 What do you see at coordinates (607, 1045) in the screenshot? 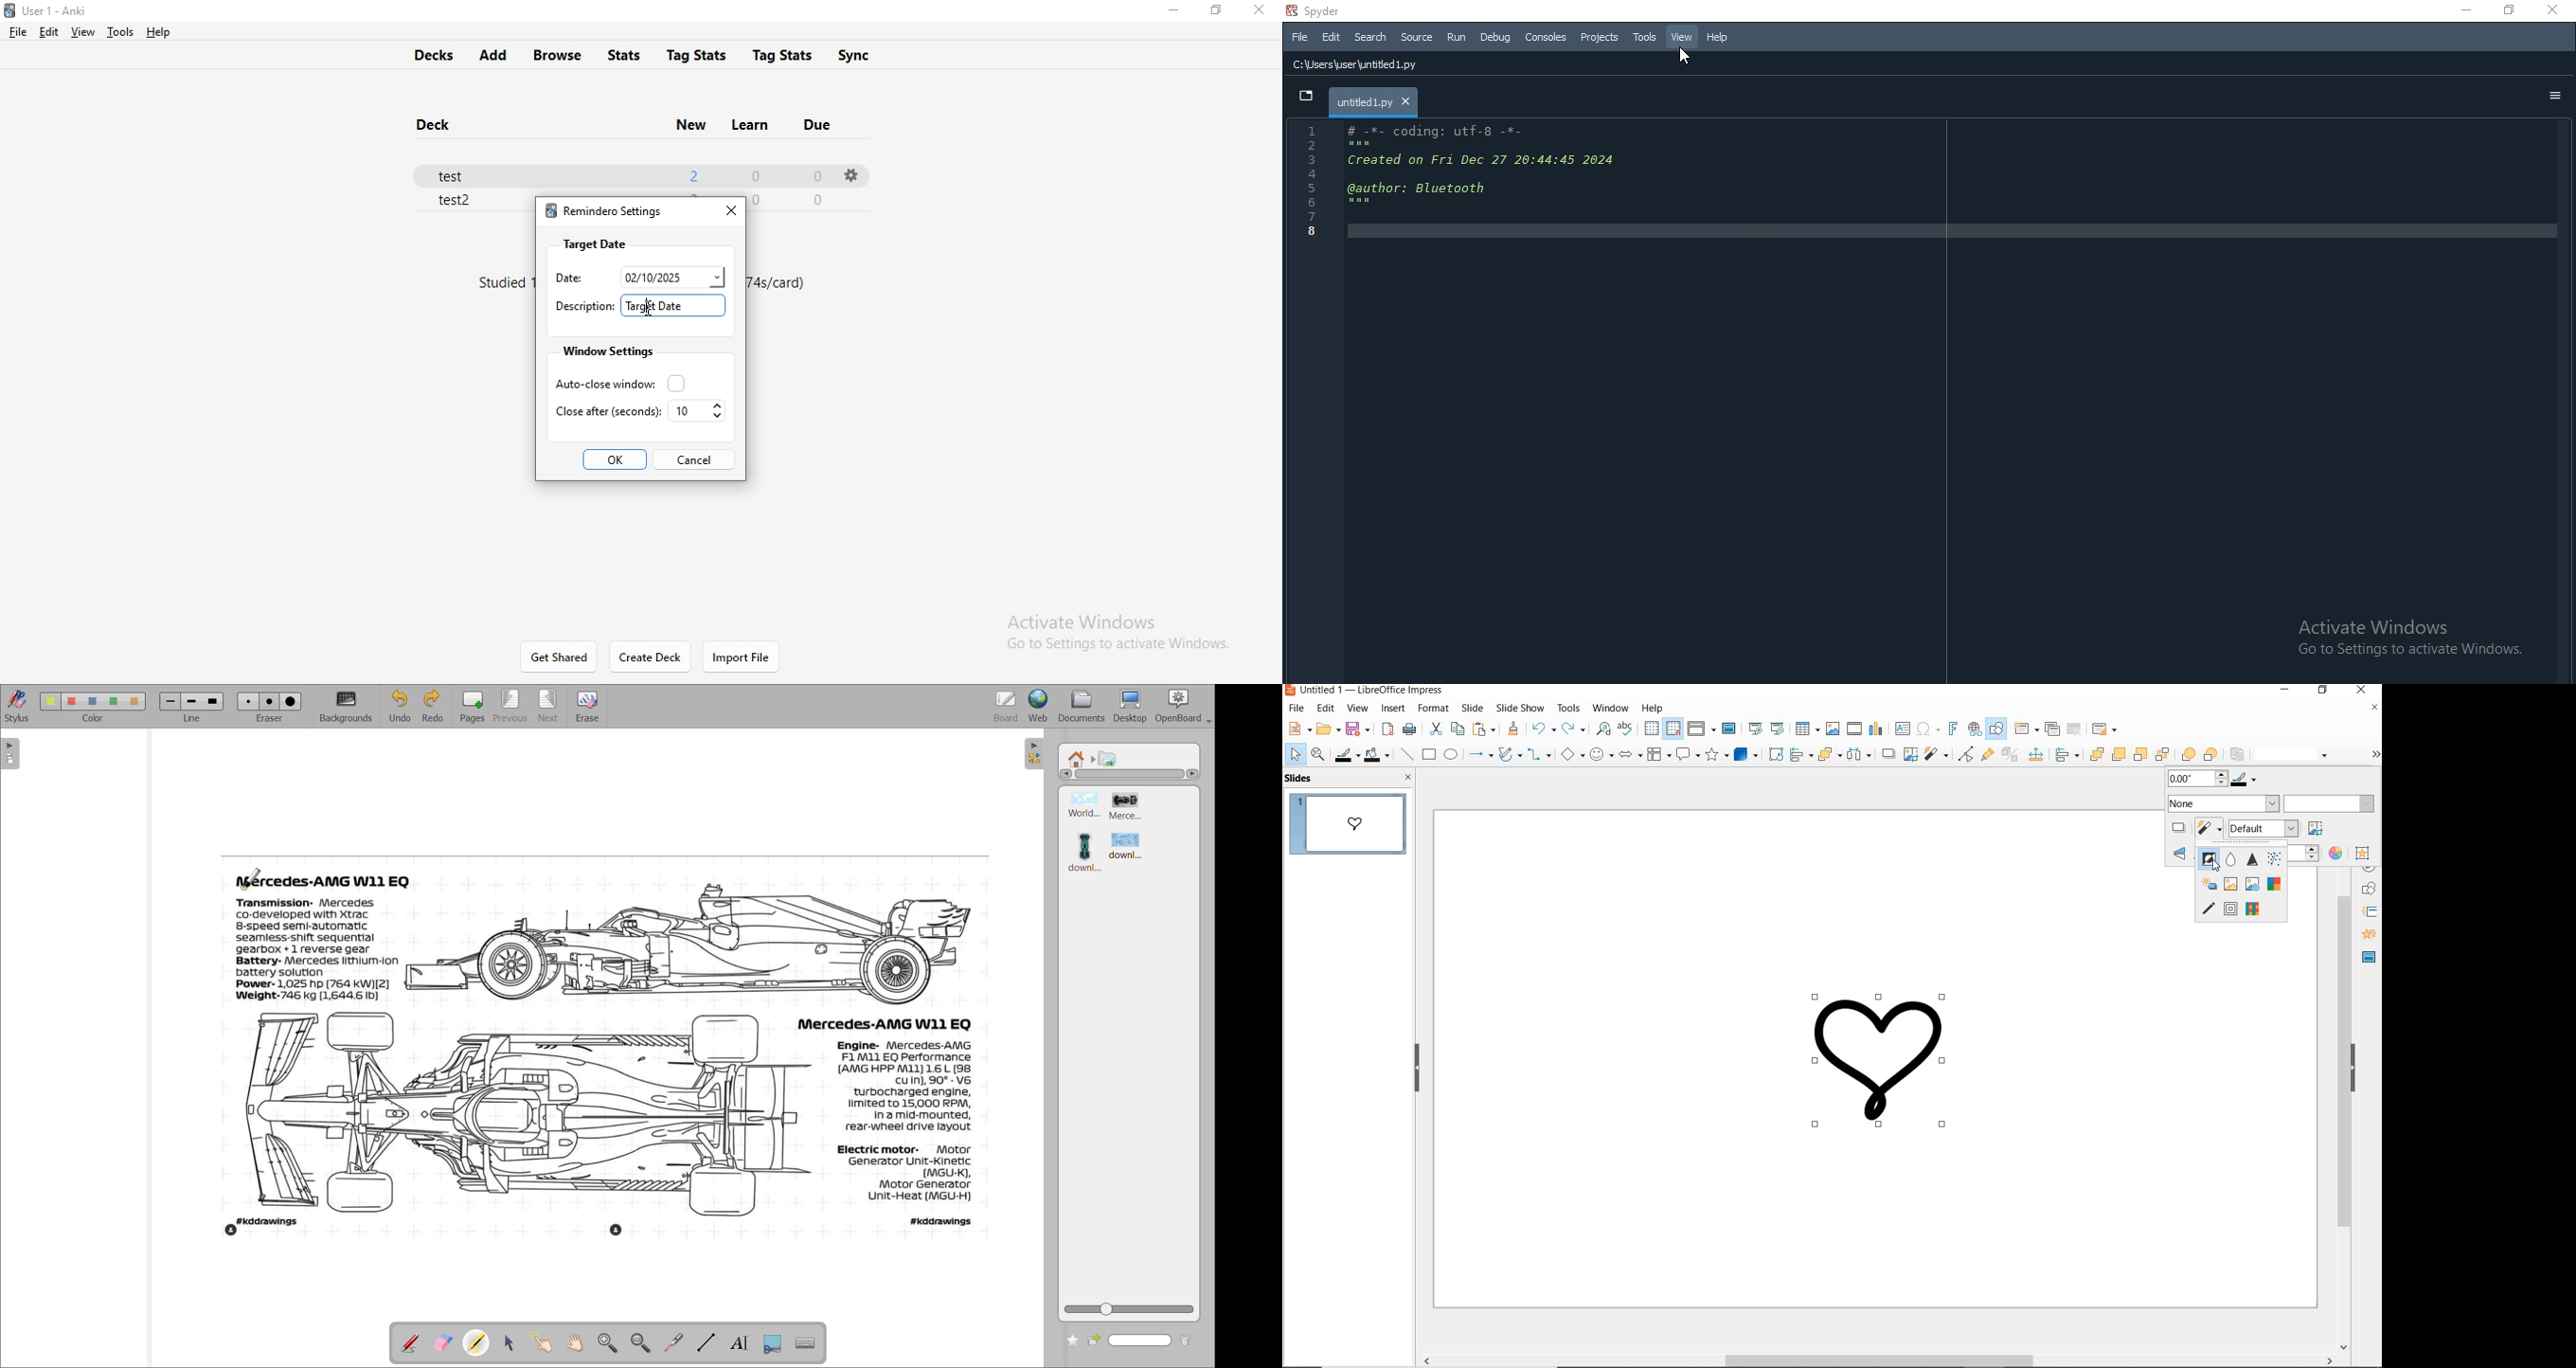
I see `image` at bounding box center [607, 1045].